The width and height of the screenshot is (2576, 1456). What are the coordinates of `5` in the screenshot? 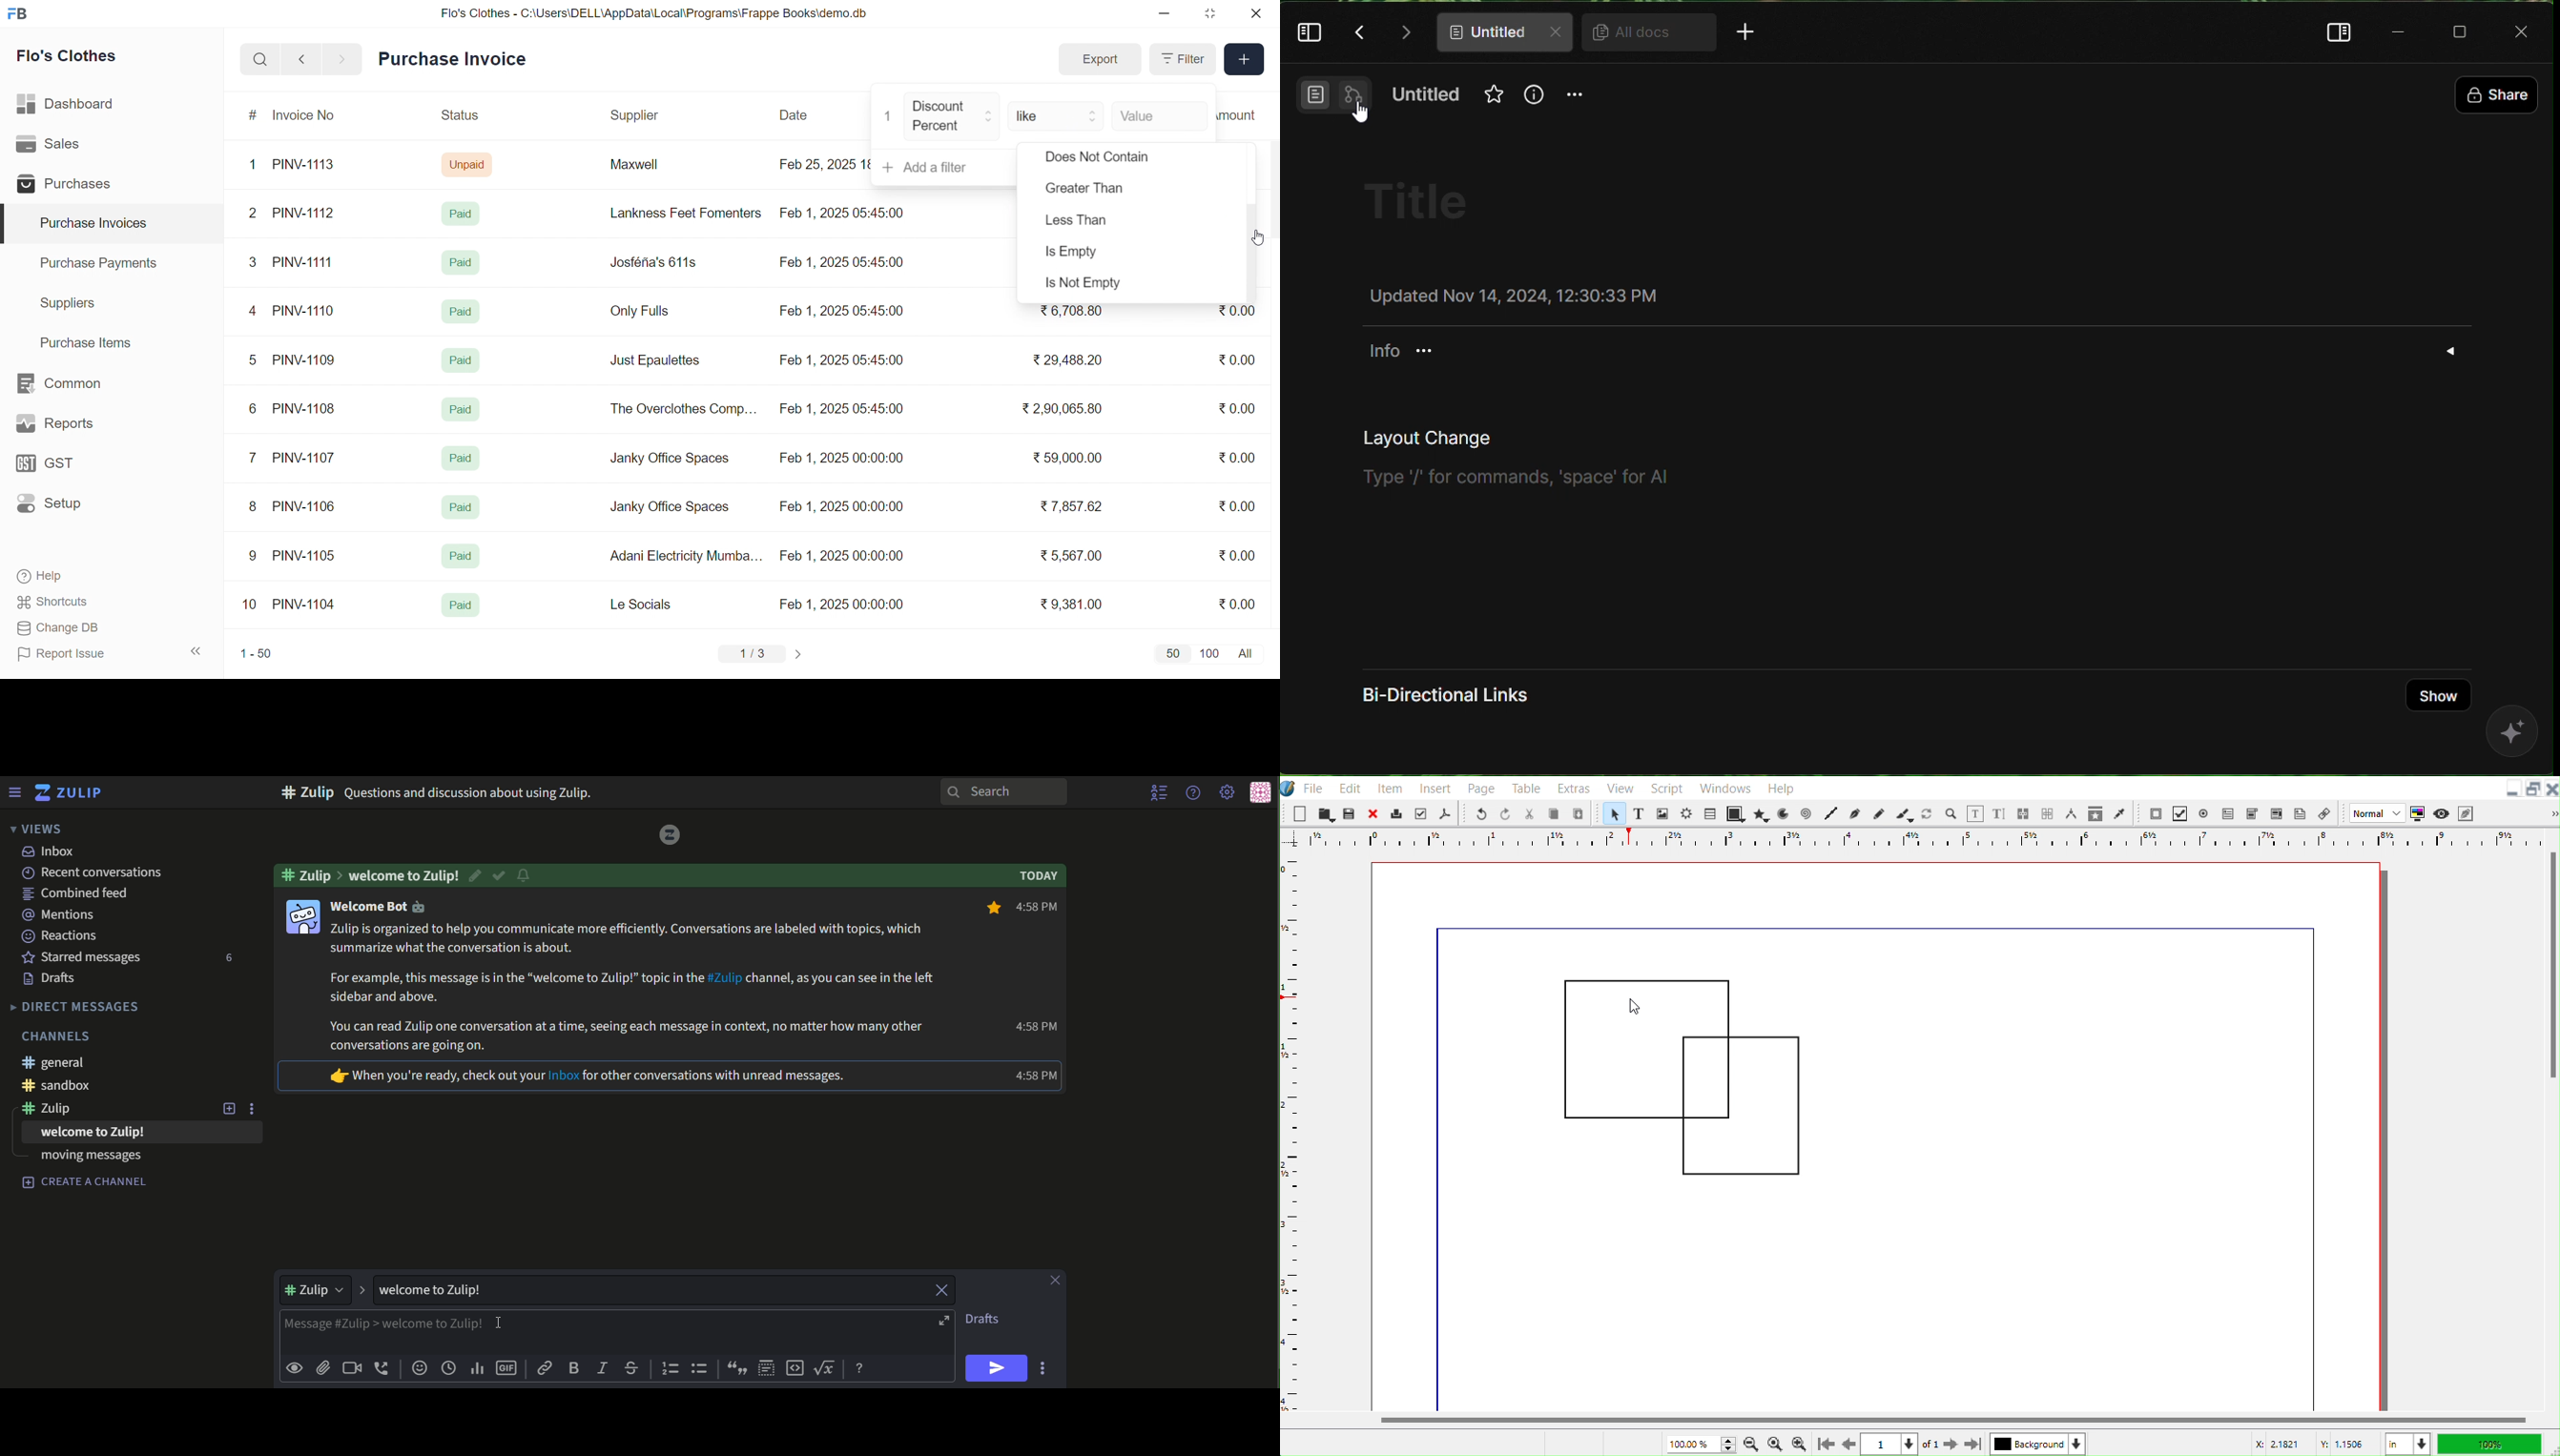 It's located at (252, 360).